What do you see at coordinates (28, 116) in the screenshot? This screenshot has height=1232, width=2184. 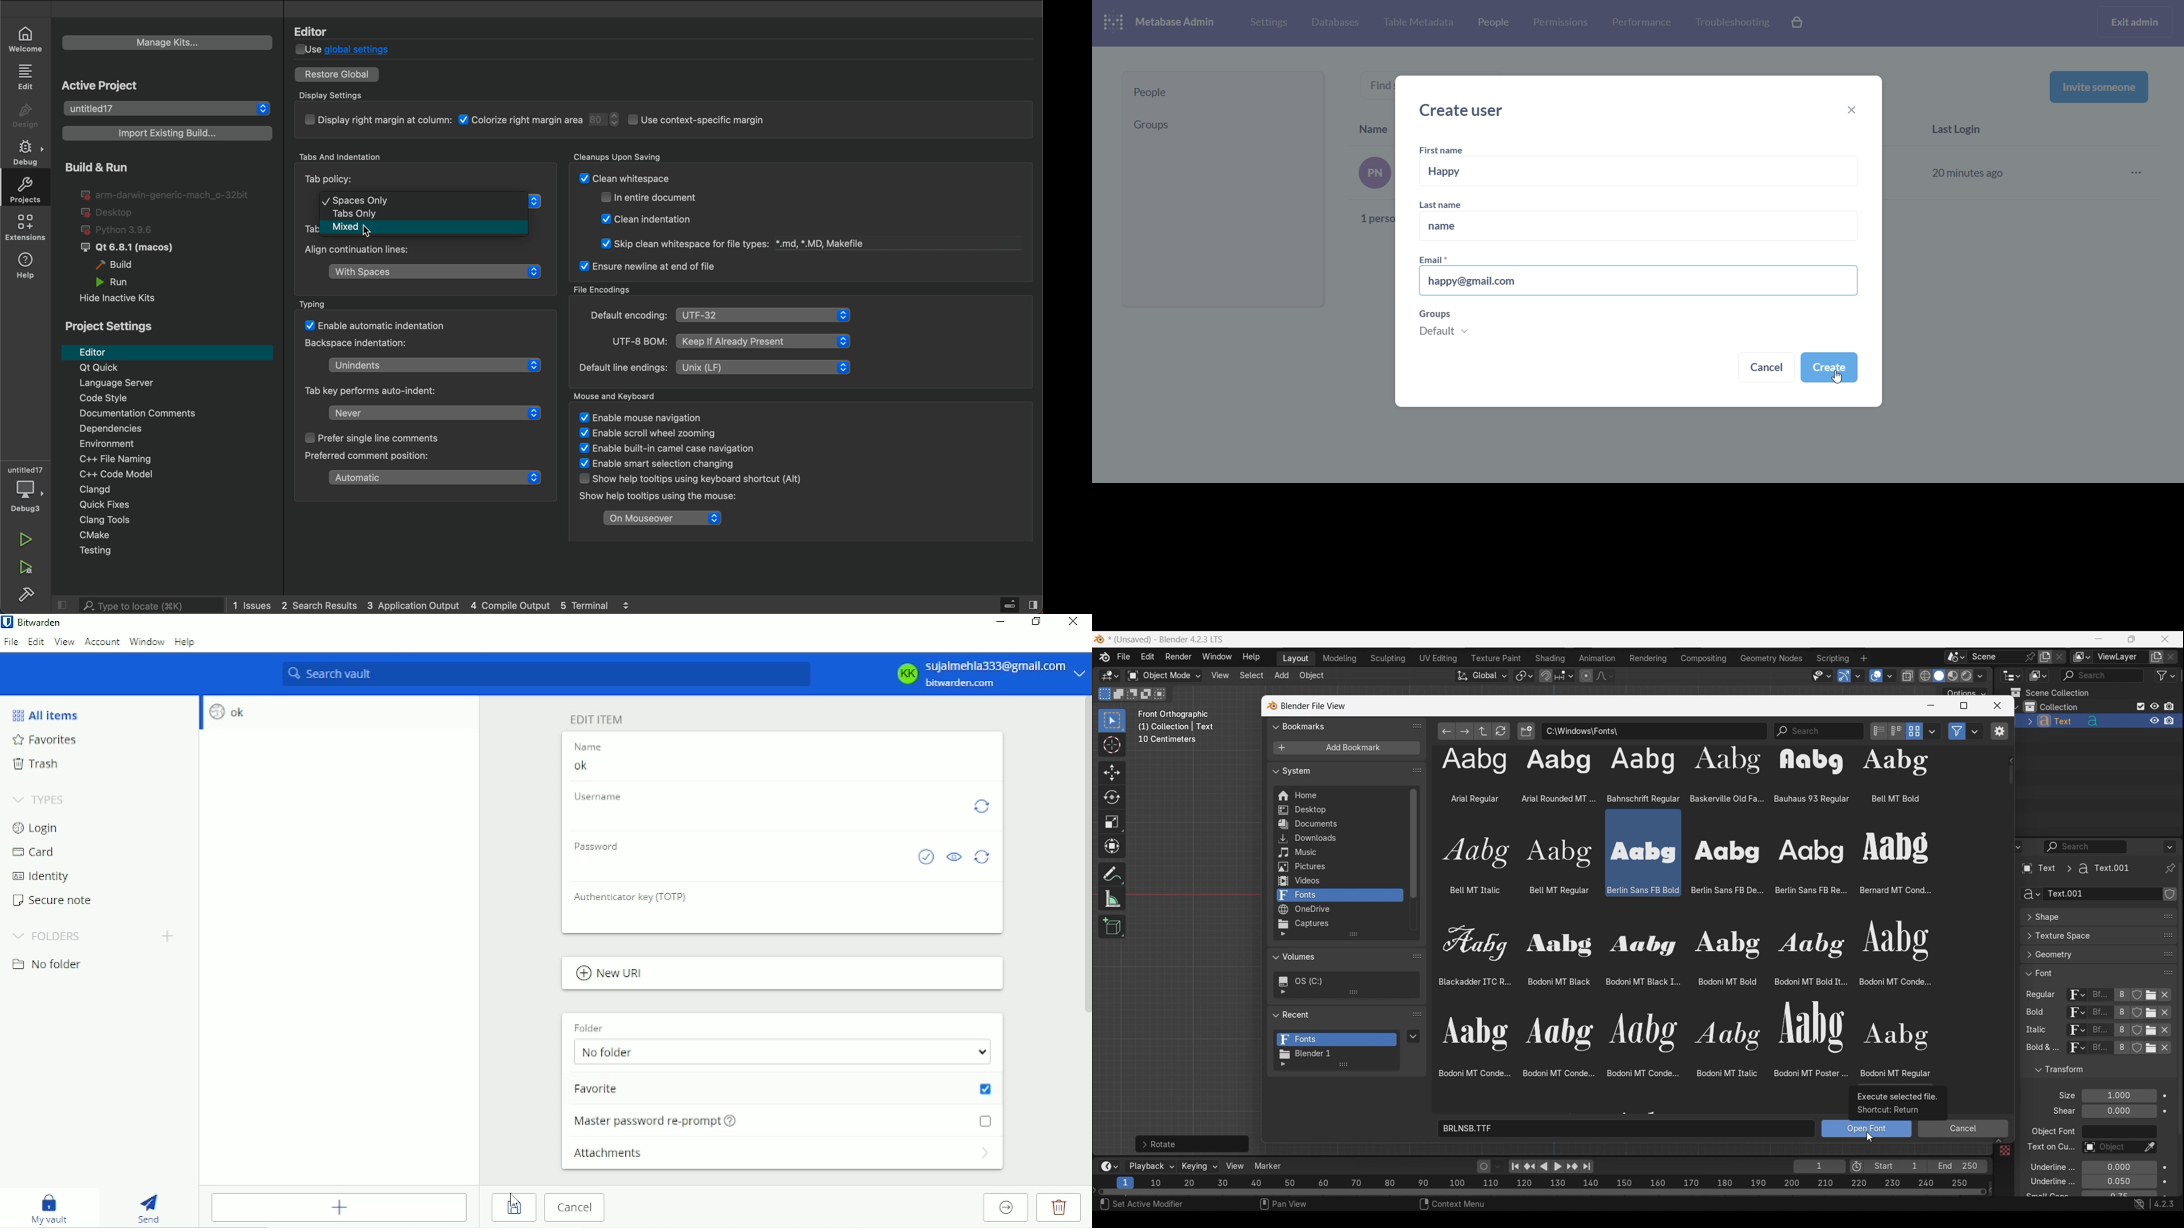 I see `design` at bounding box center [28, 116].